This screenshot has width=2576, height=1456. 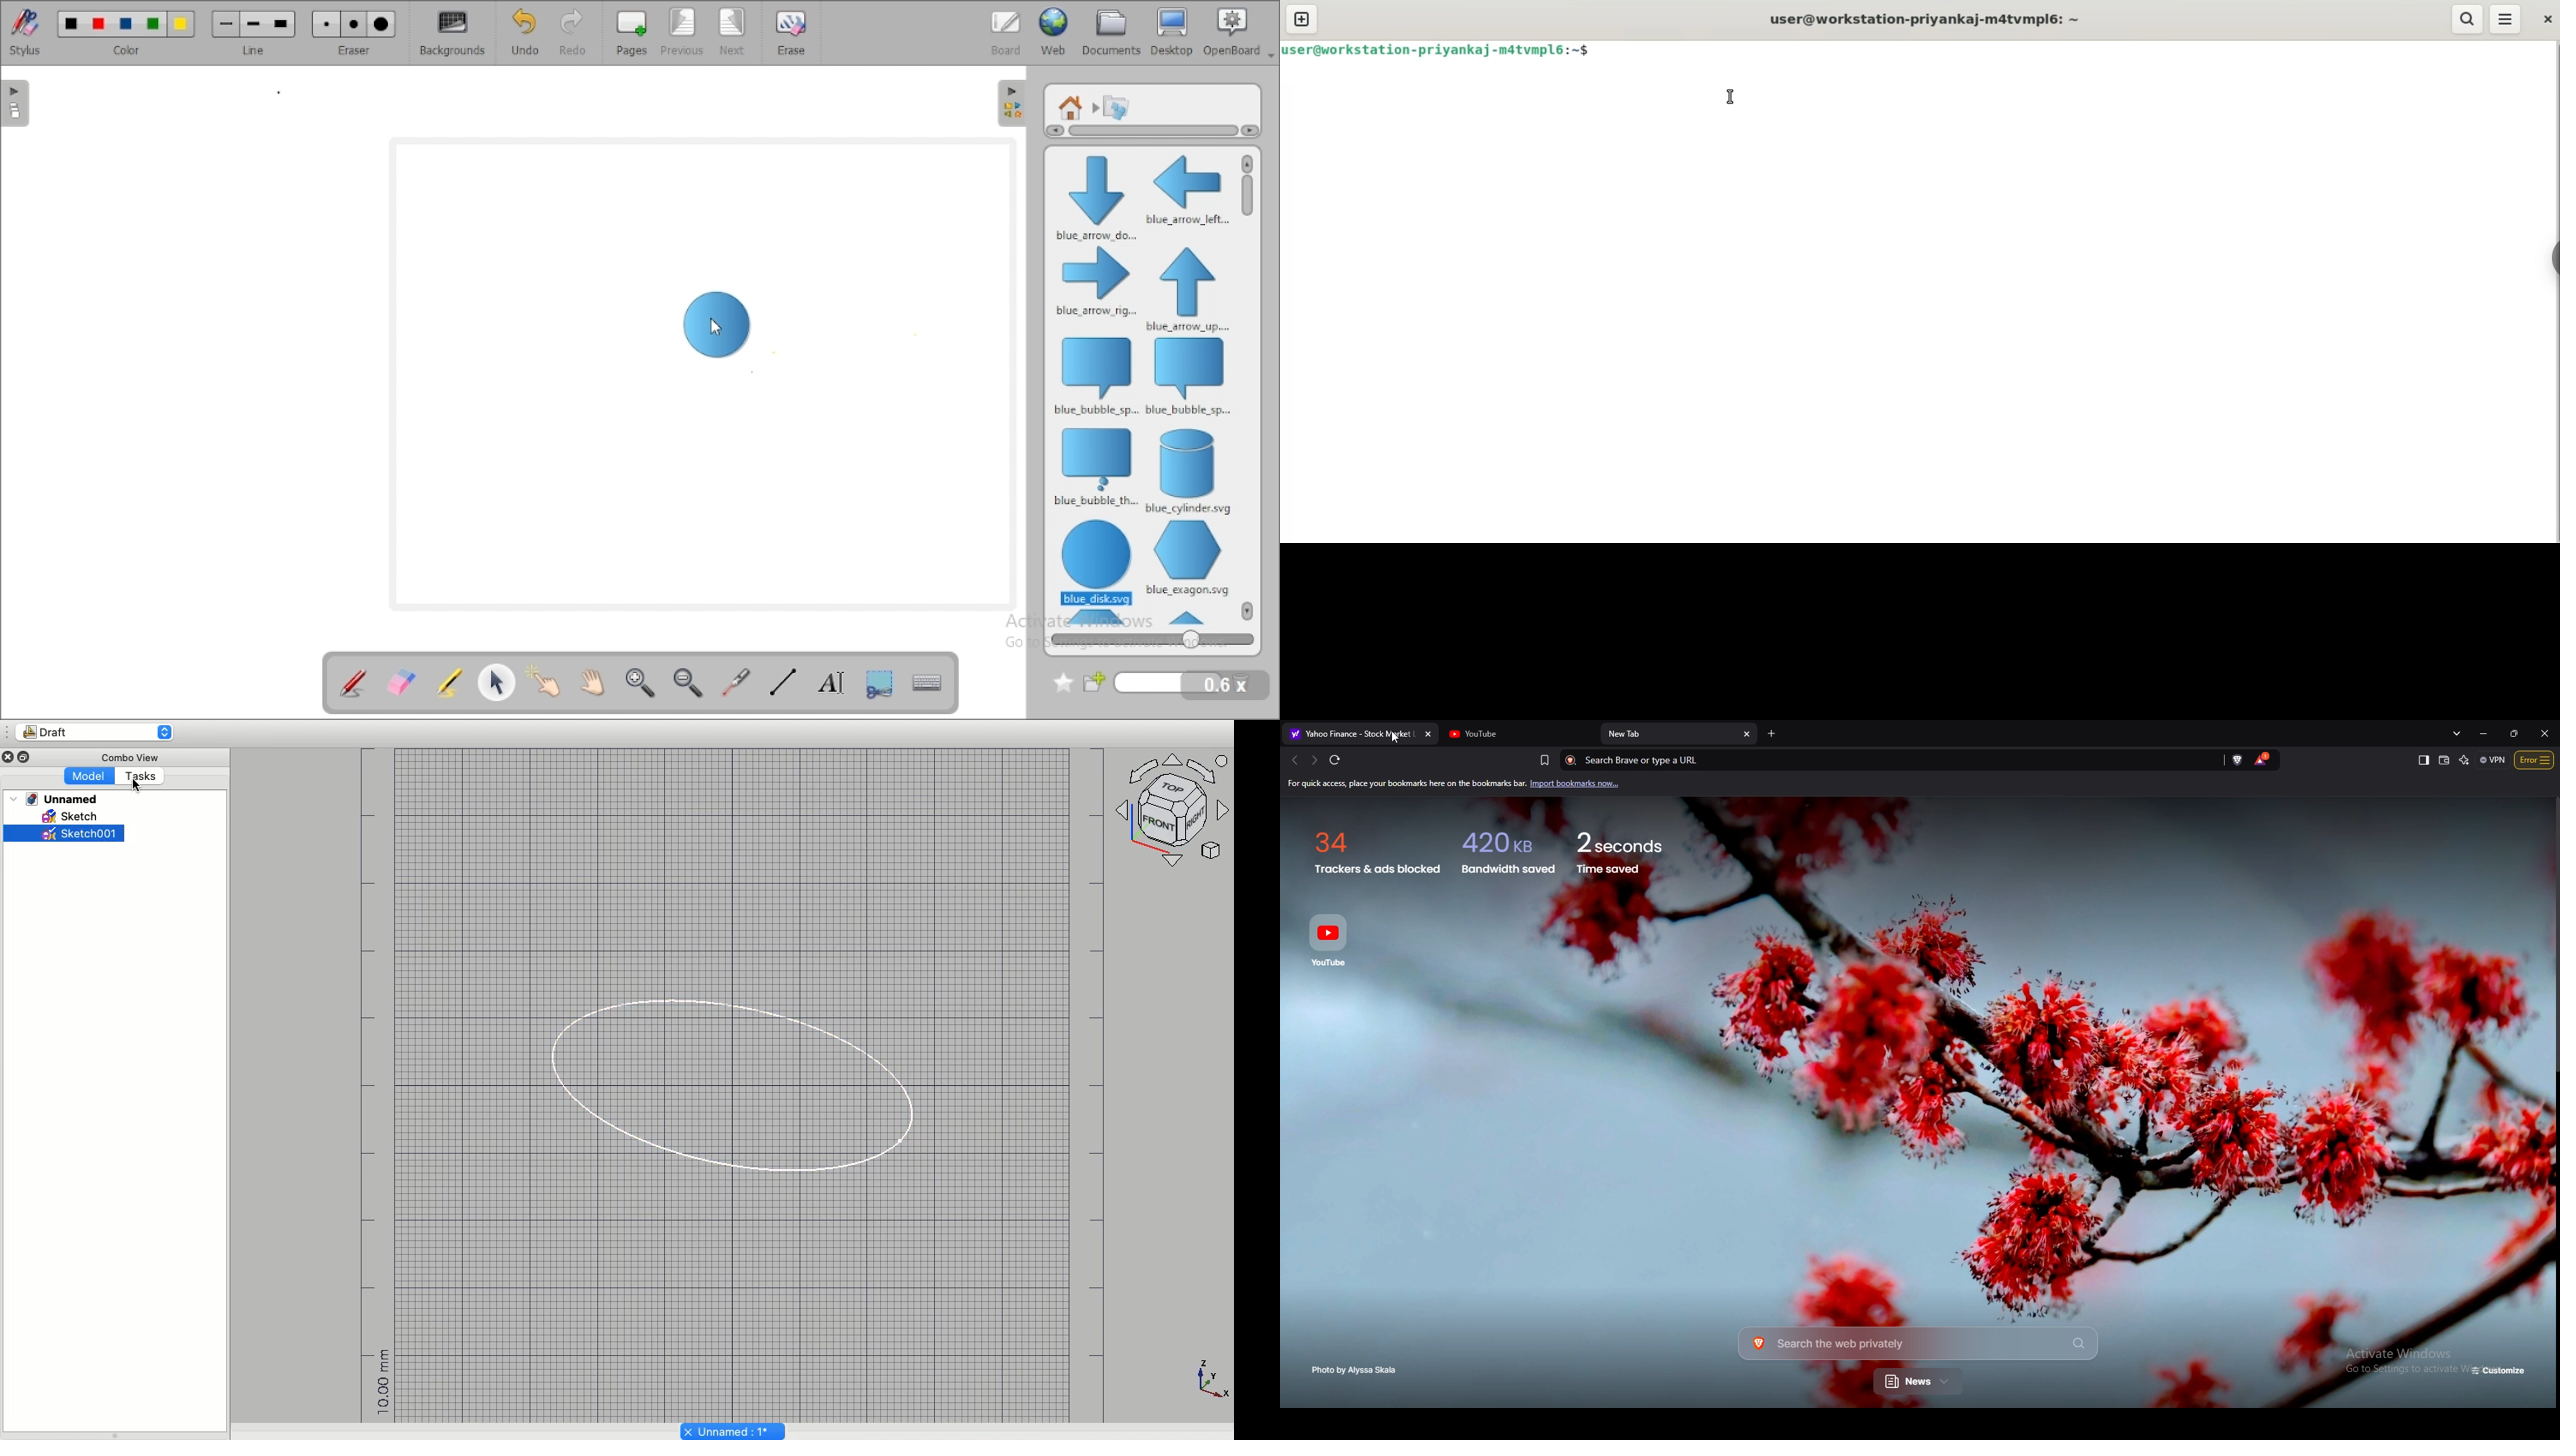 What do you see at coordinates (128, 755) in the screenshot?
I see `Combo View` at bounding box center [128, 755].